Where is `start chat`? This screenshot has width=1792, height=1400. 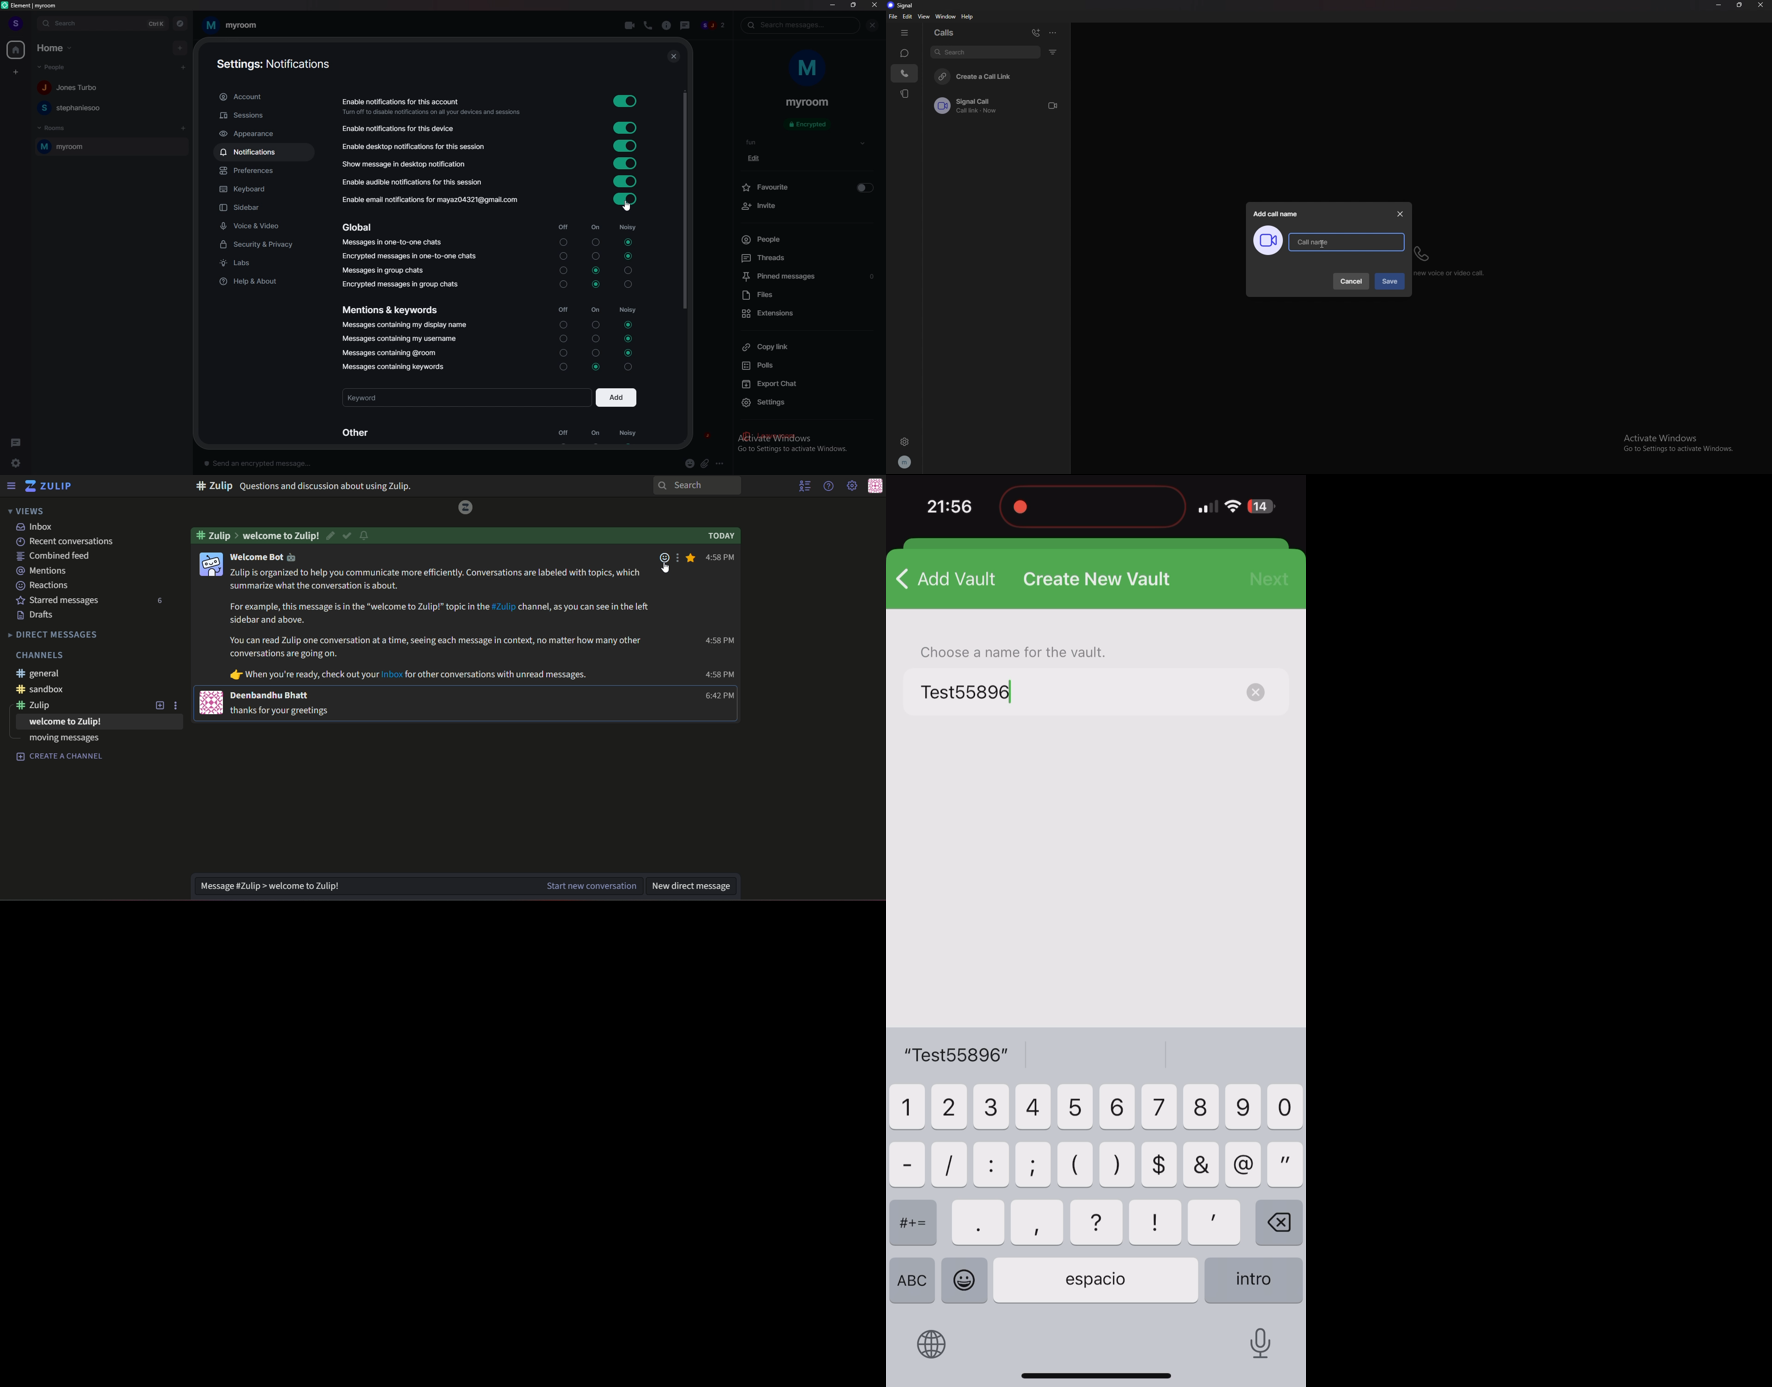 start chat is located at coordinates (184, 67).